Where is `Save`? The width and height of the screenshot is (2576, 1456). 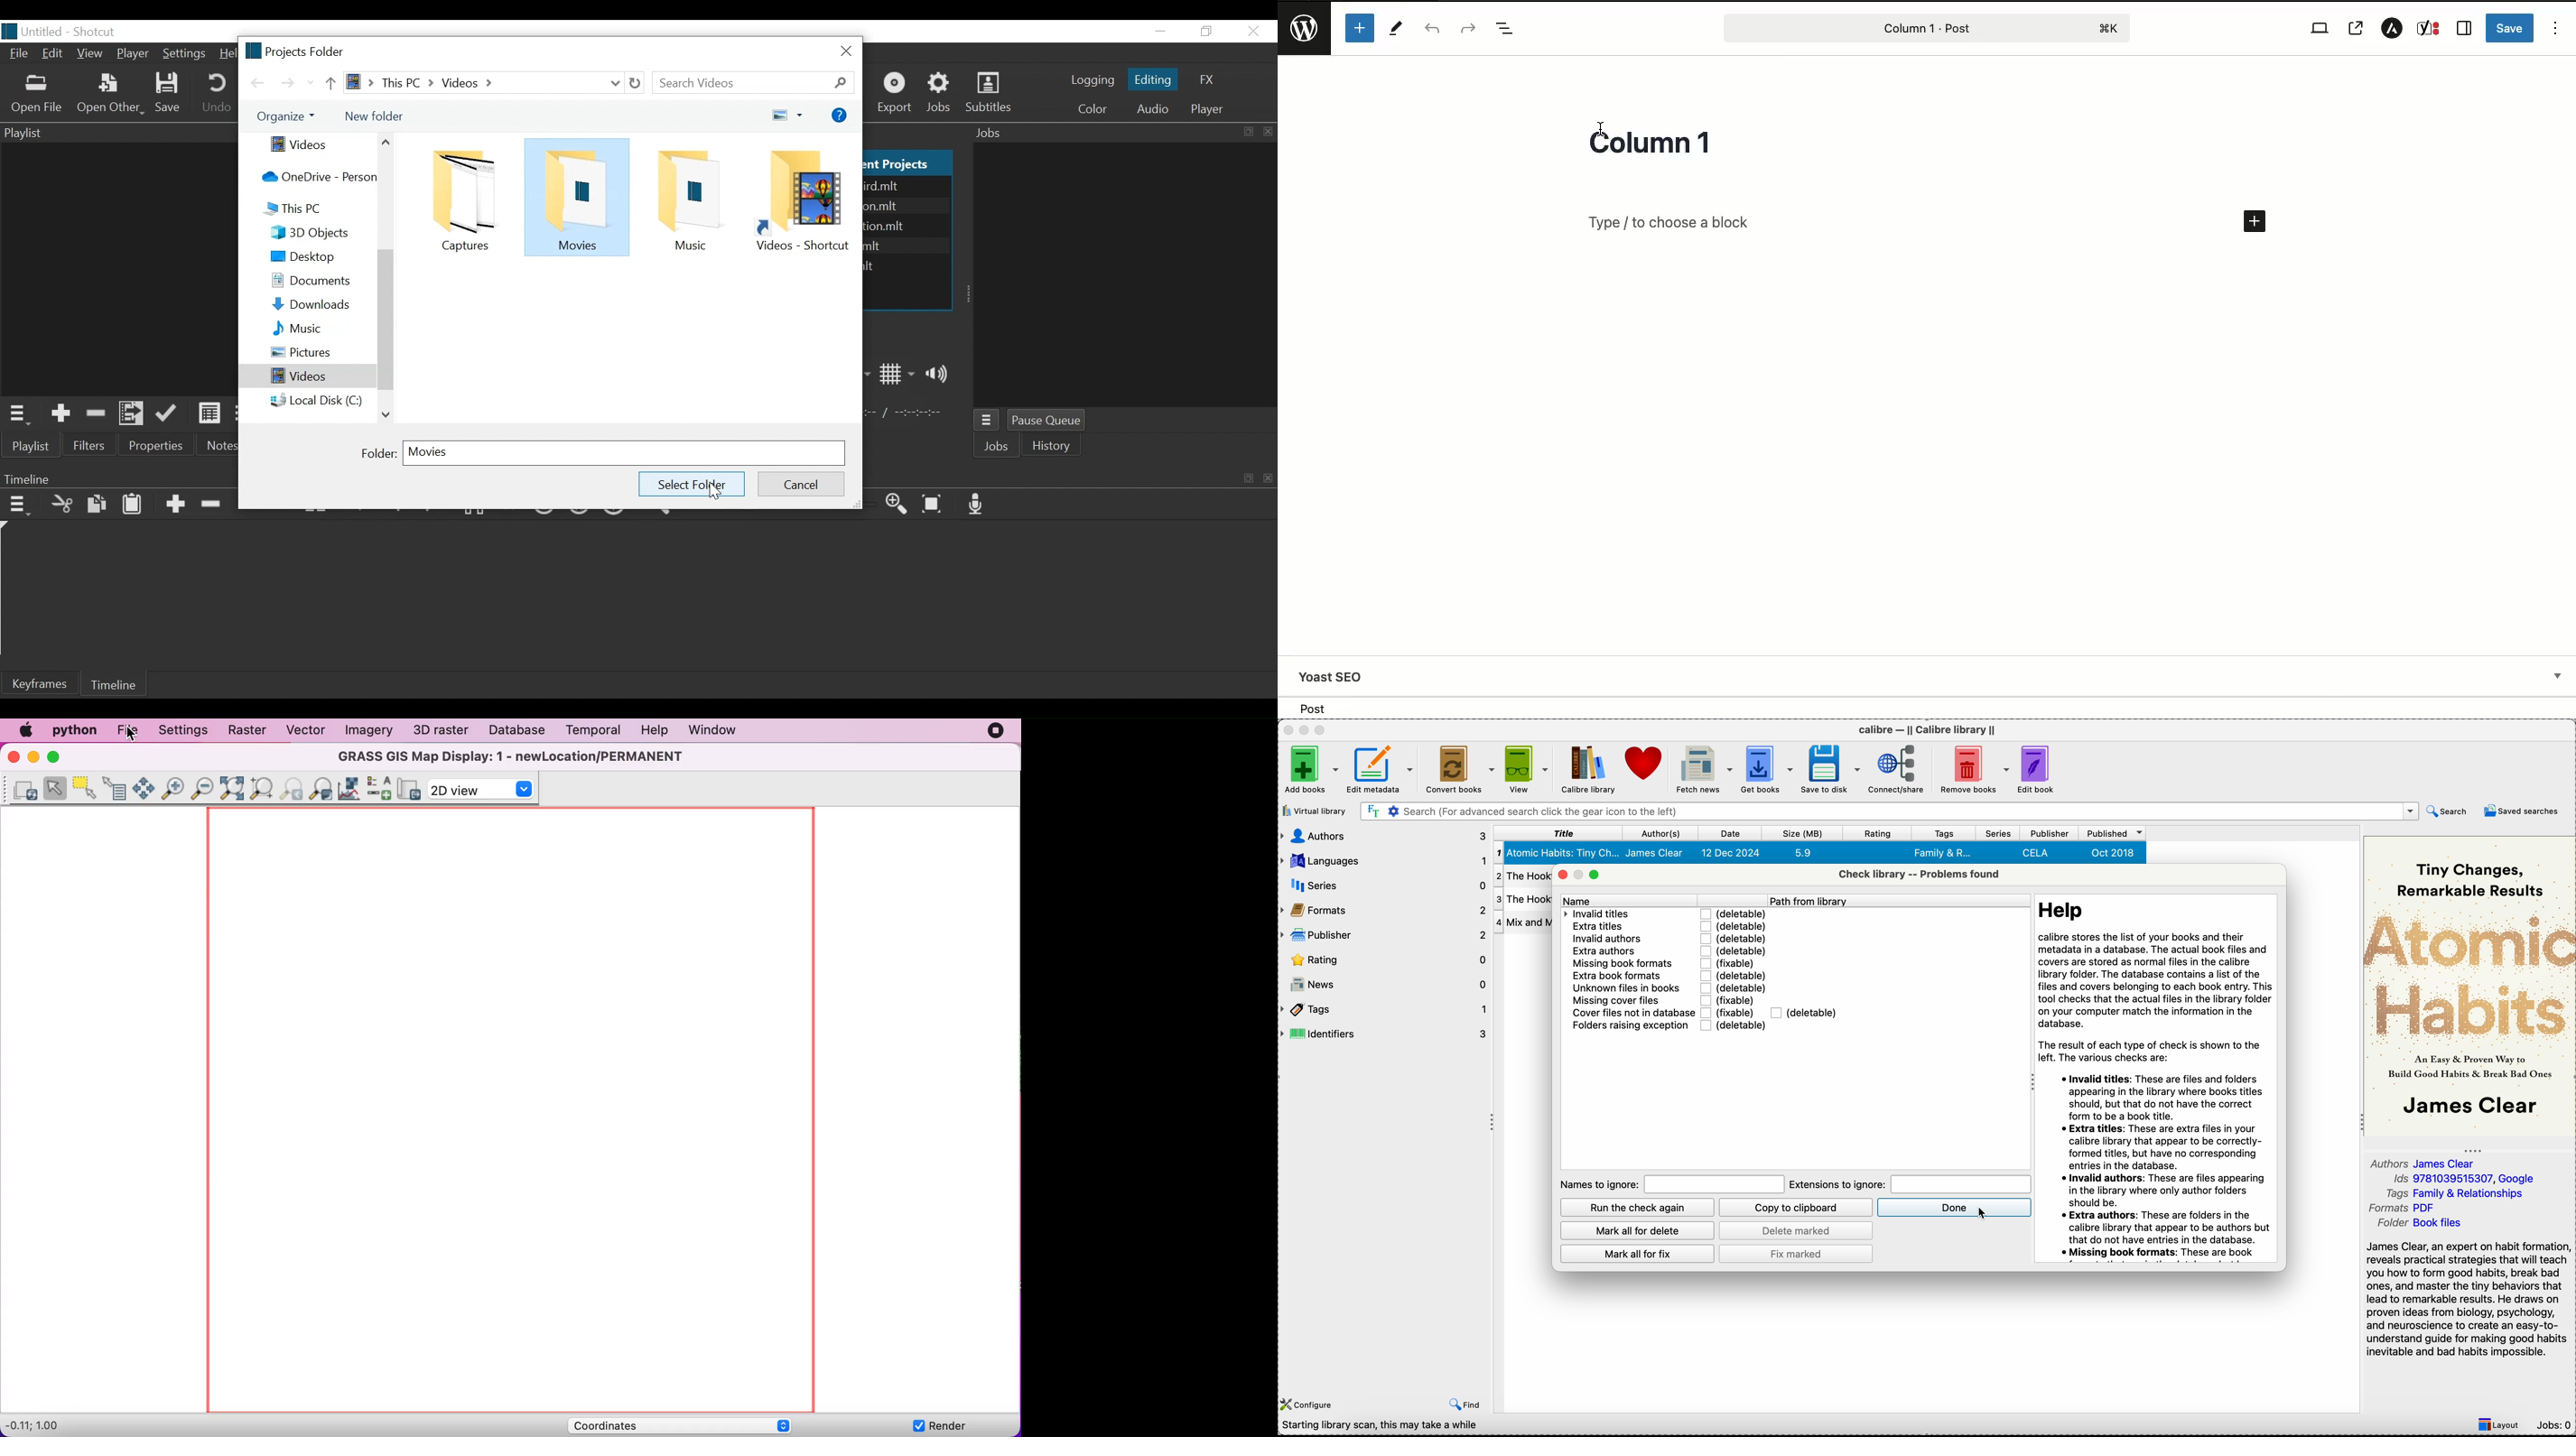
Save is located at coordinates (2510, 27).